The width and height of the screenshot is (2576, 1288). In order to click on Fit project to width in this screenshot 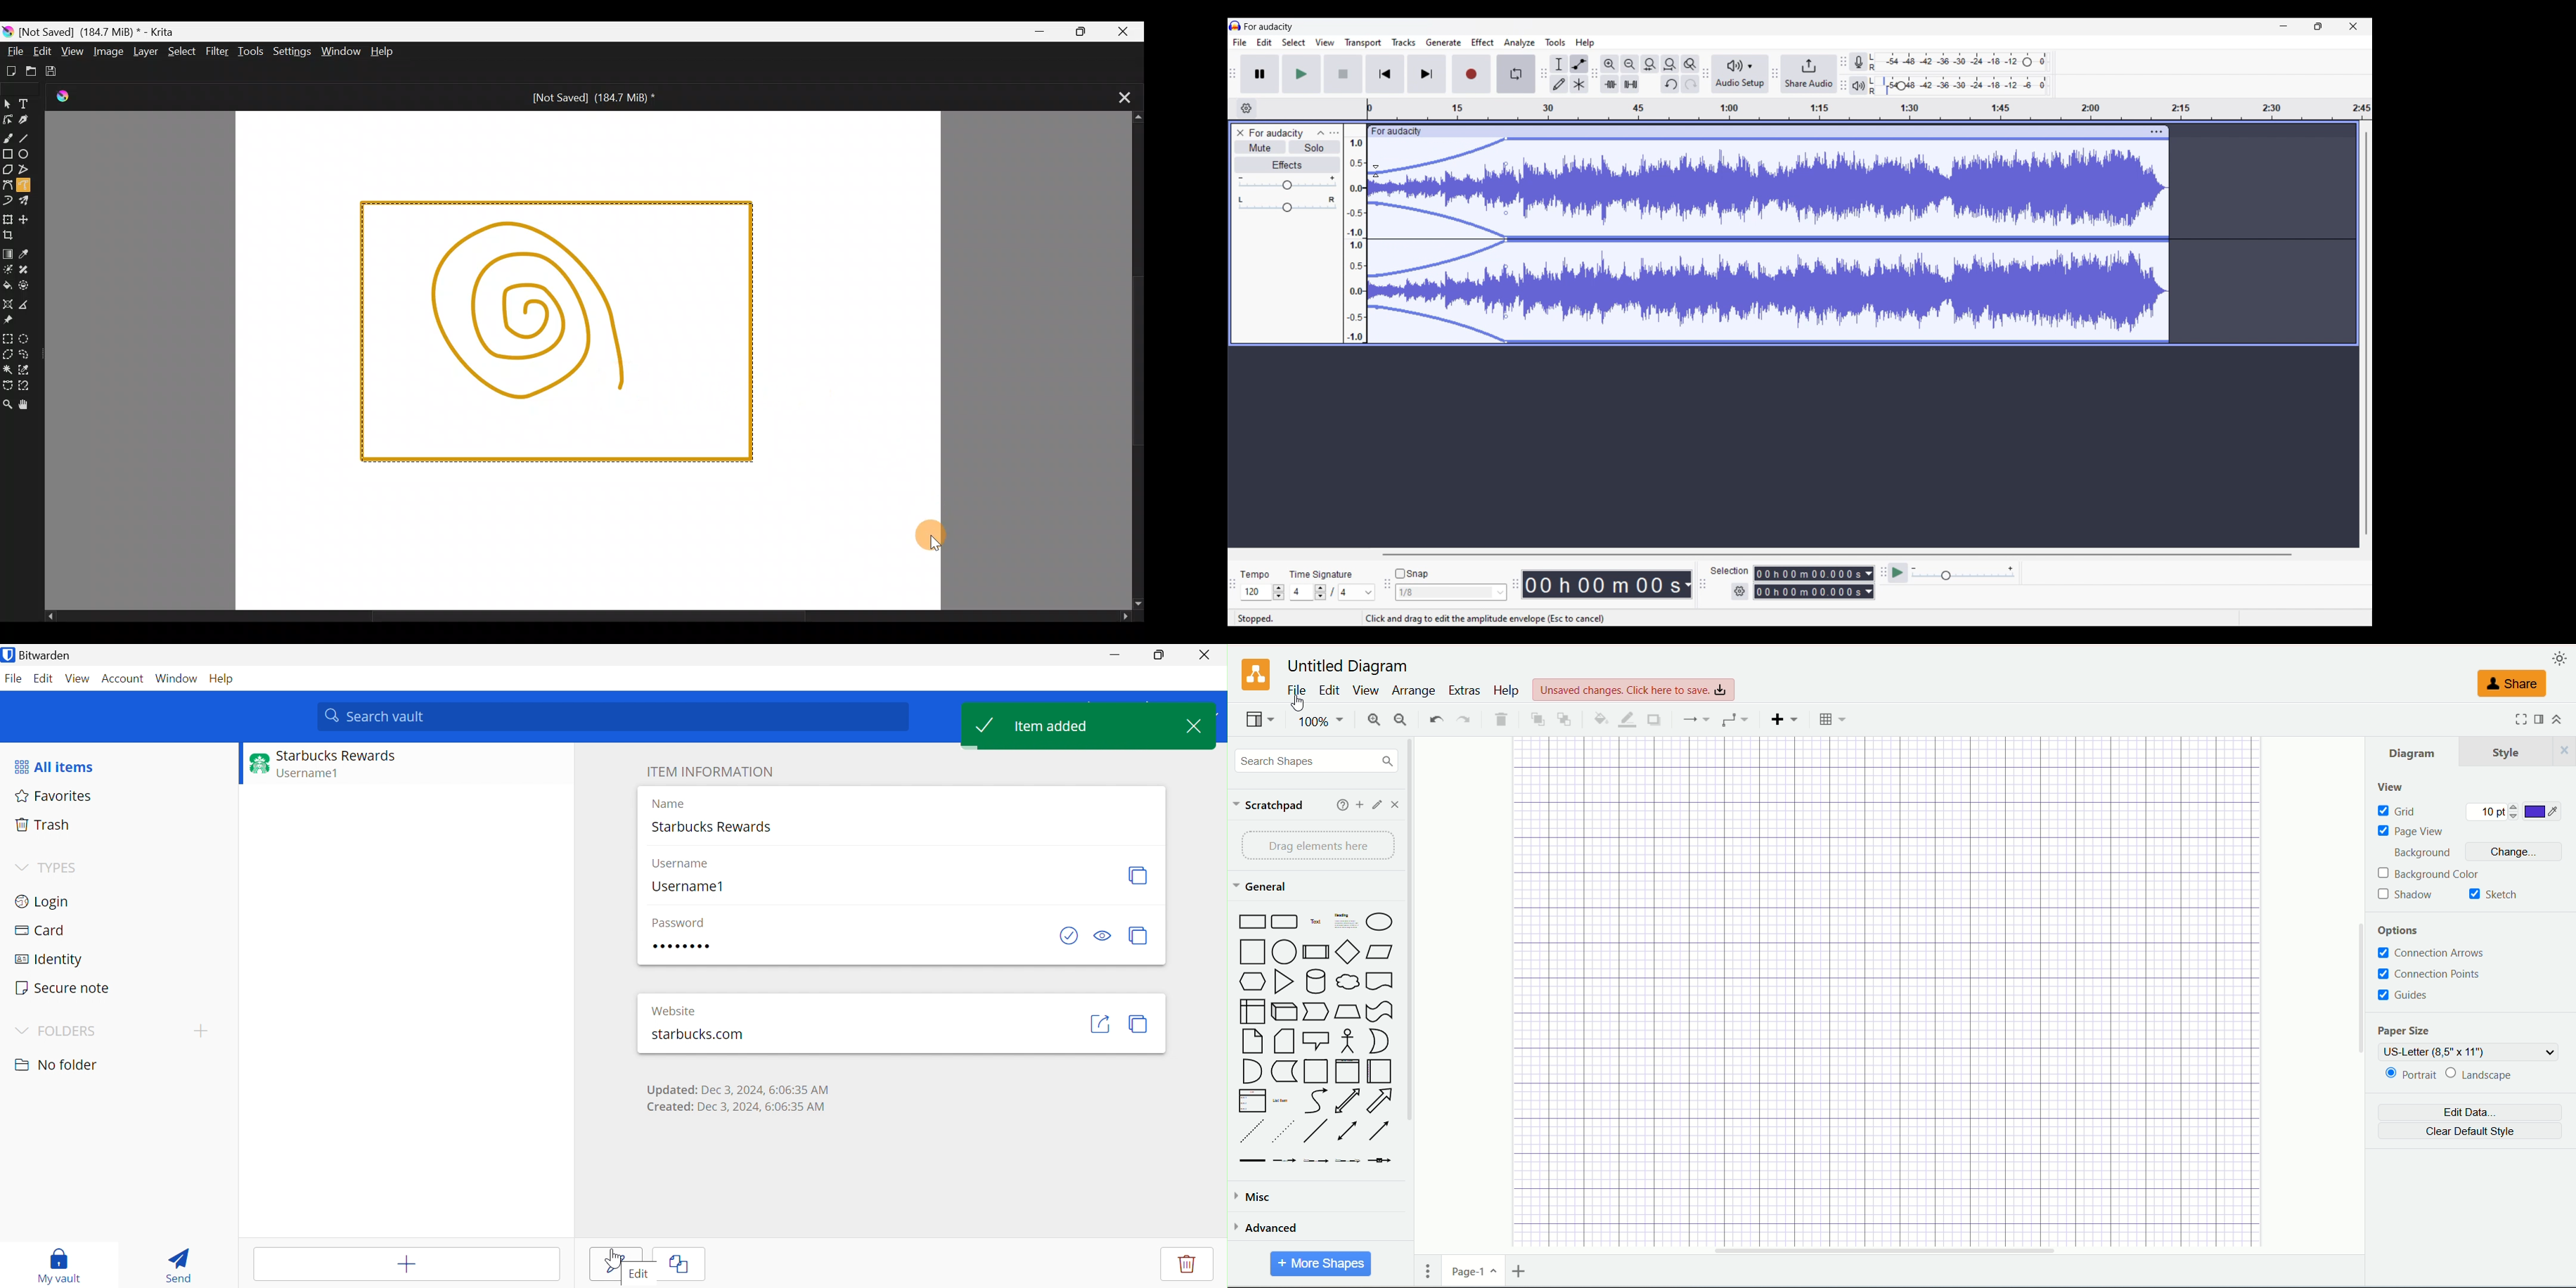, I will do `click(1671, 64)`.